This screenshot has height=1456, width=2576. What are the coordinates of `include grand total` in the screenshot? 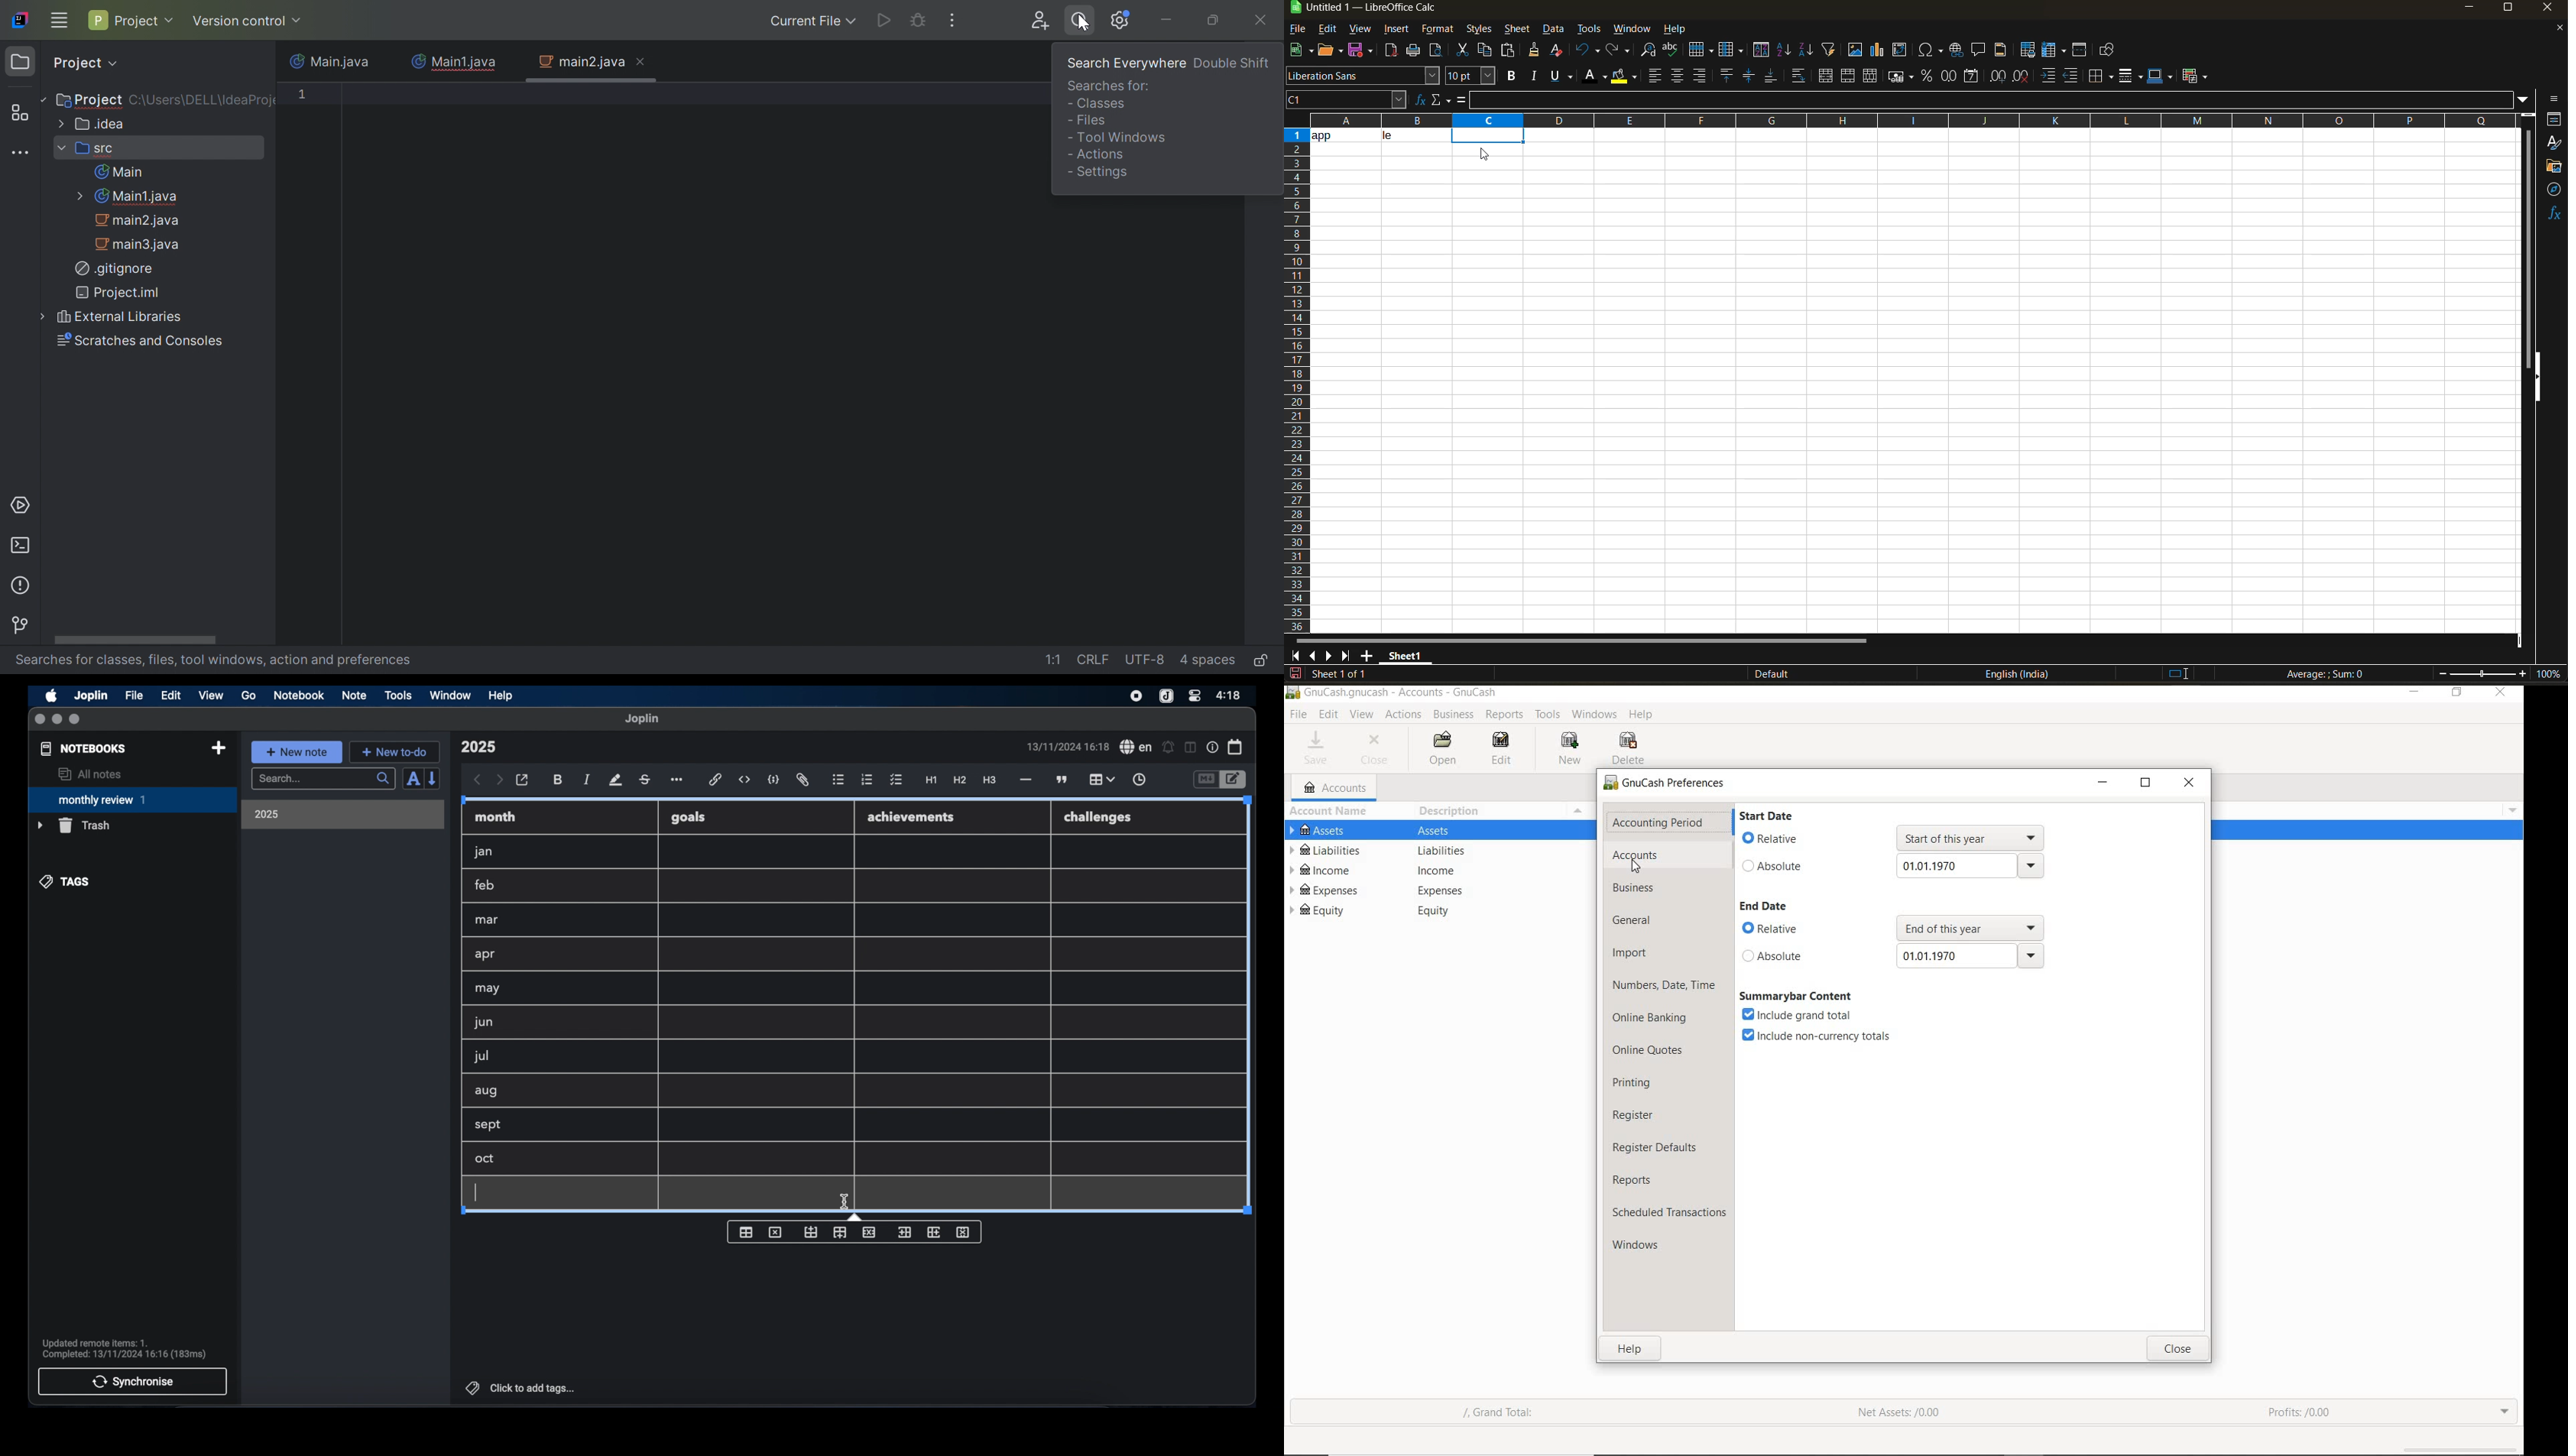 It's located at (1801, 1015).